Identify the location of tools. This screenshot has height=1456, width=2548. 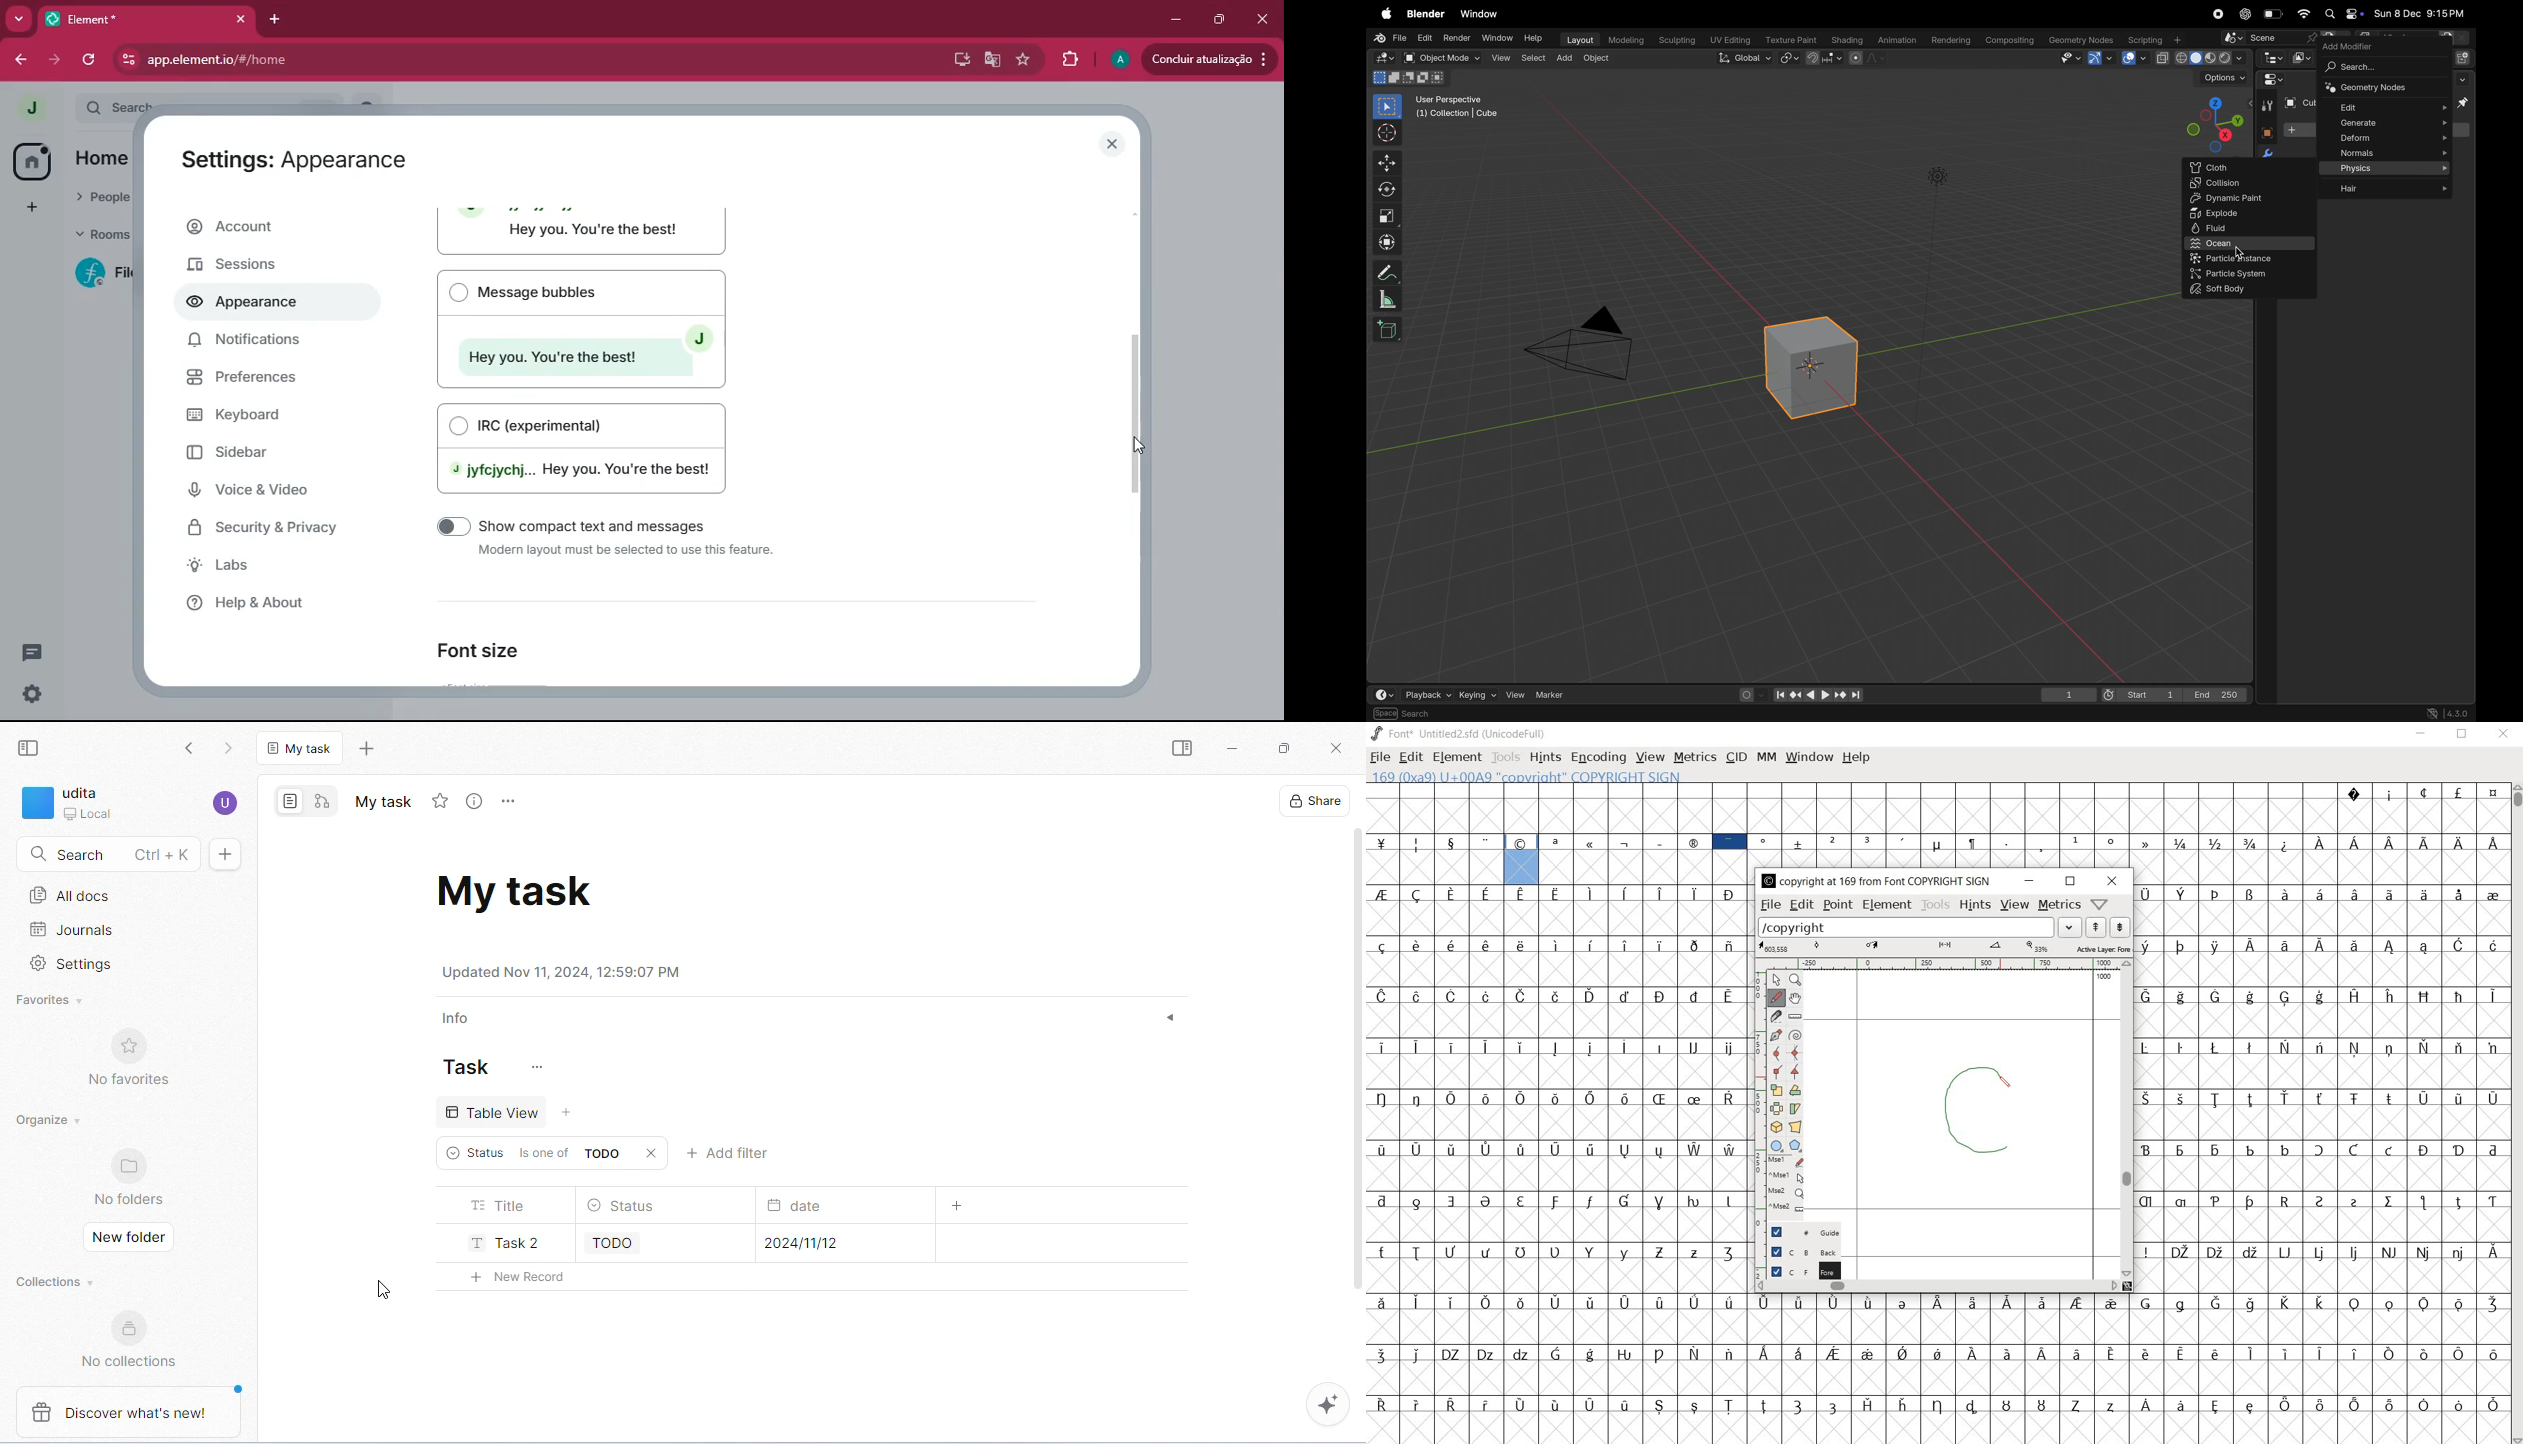
(1935, 904).